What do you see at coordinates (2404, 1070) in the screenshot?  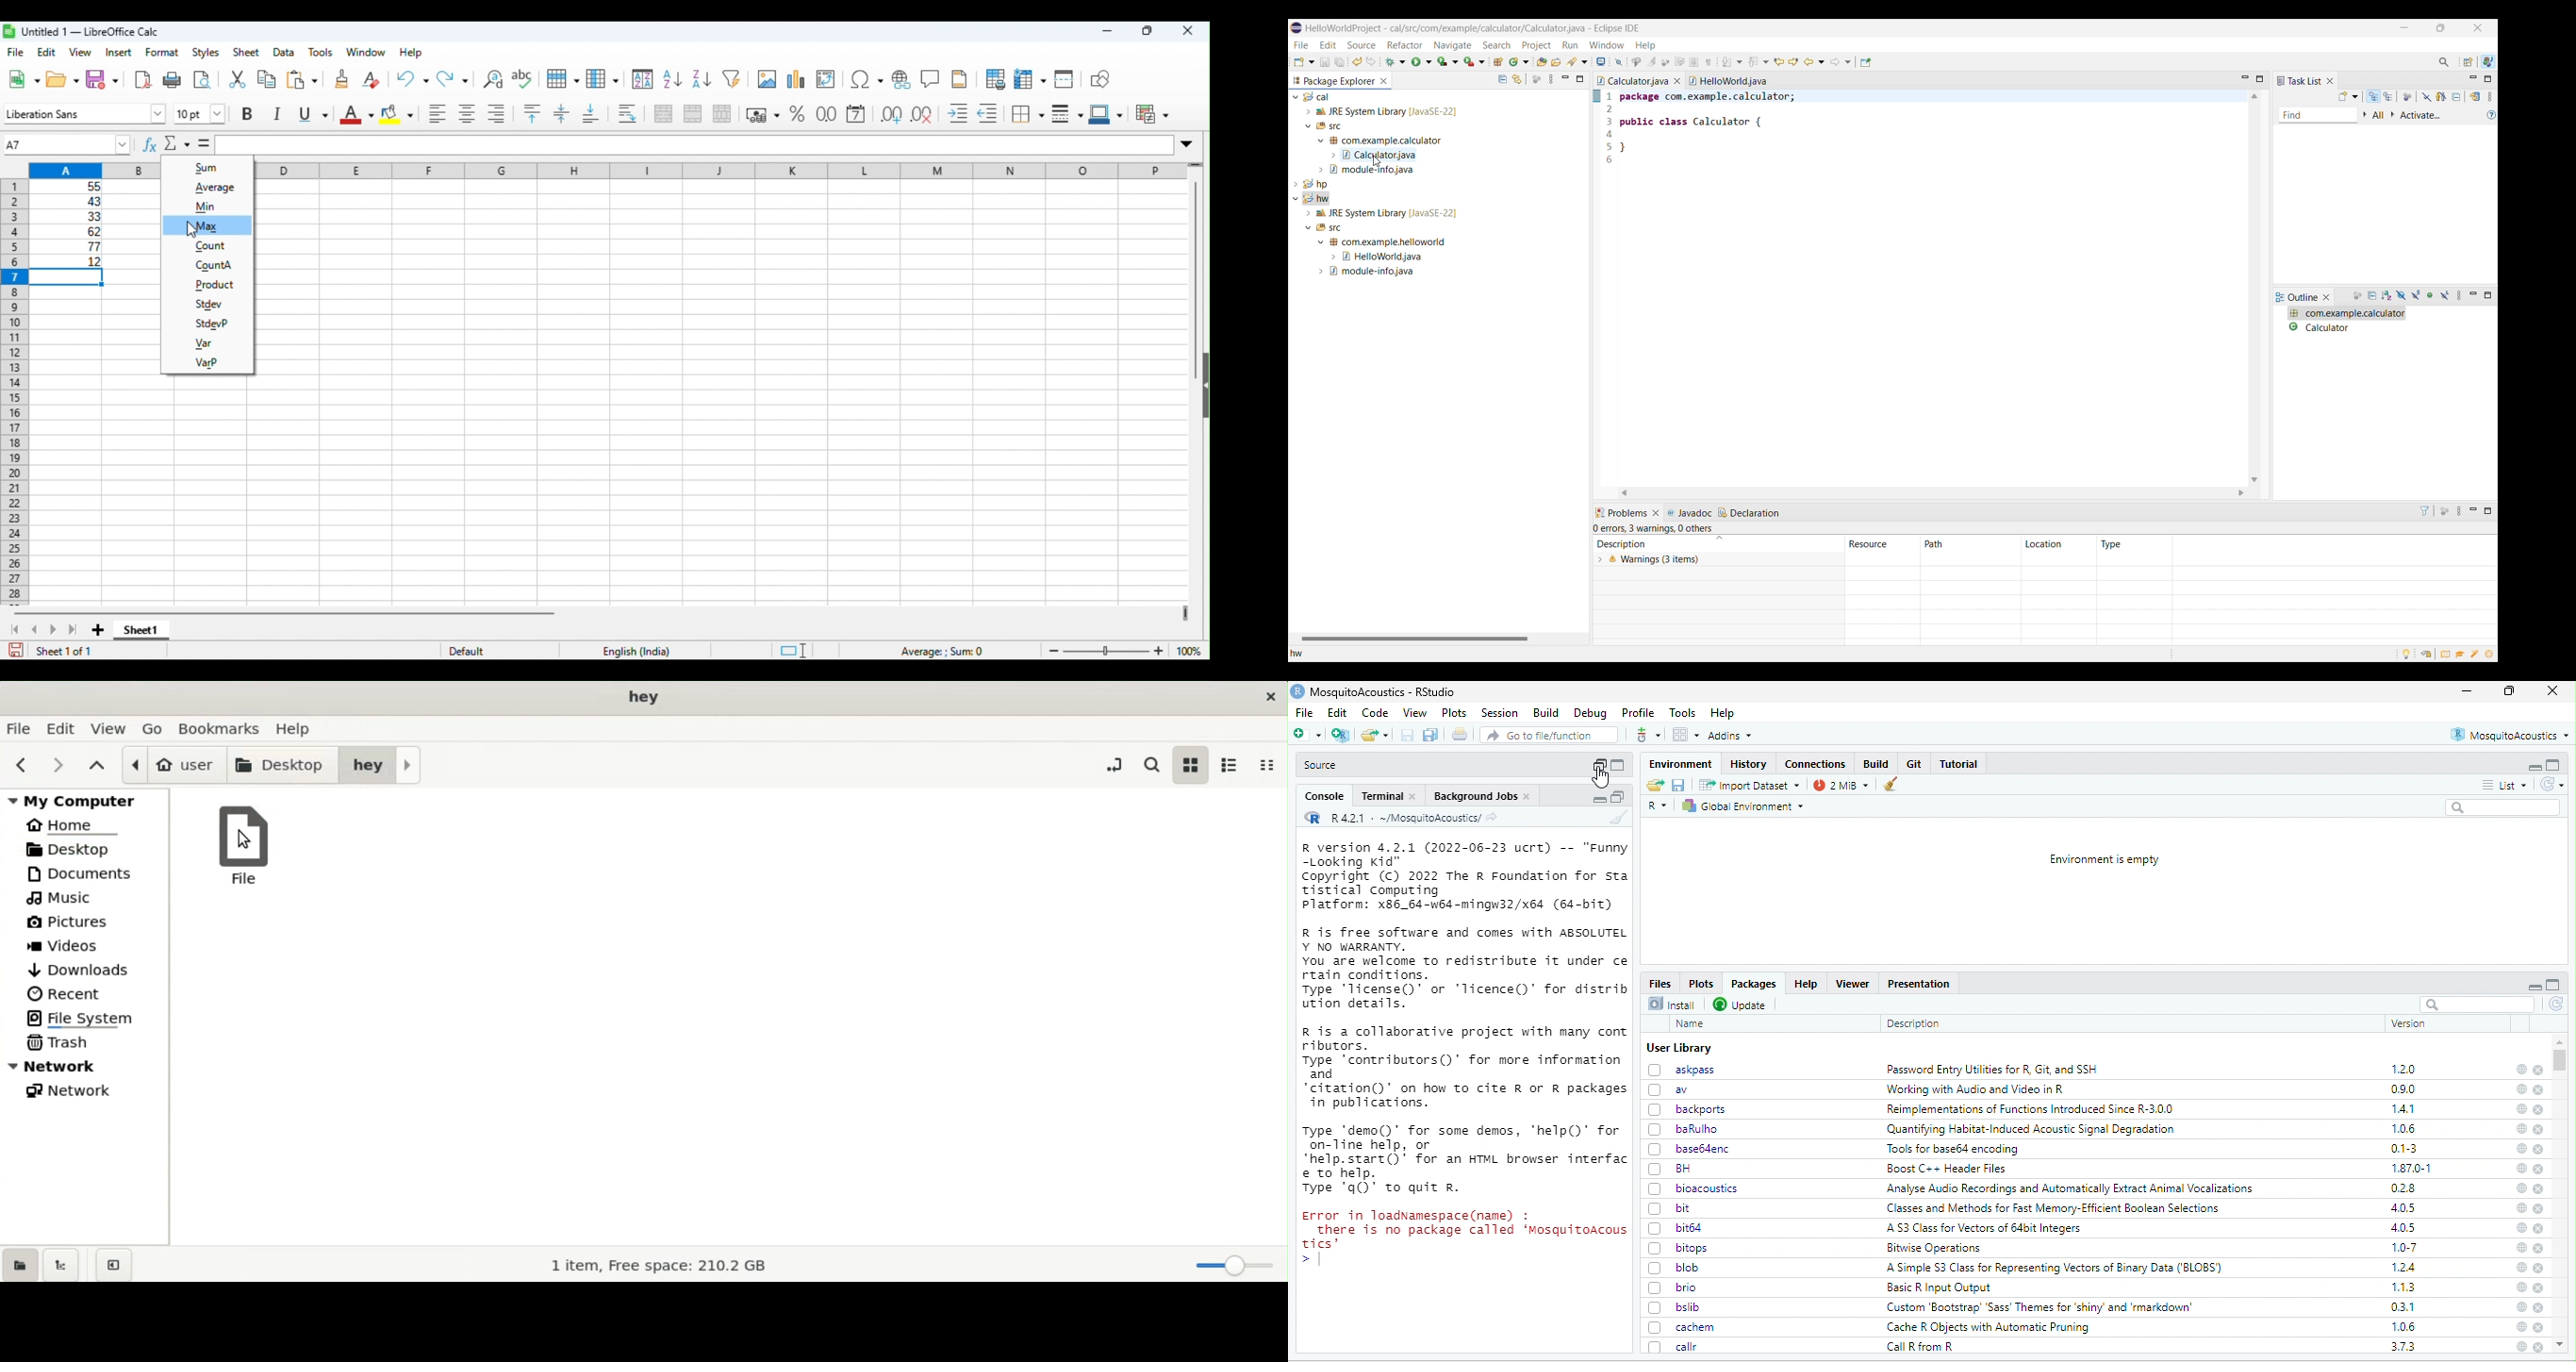 I see `1.2.0` at bounding box center [2404, 1070].